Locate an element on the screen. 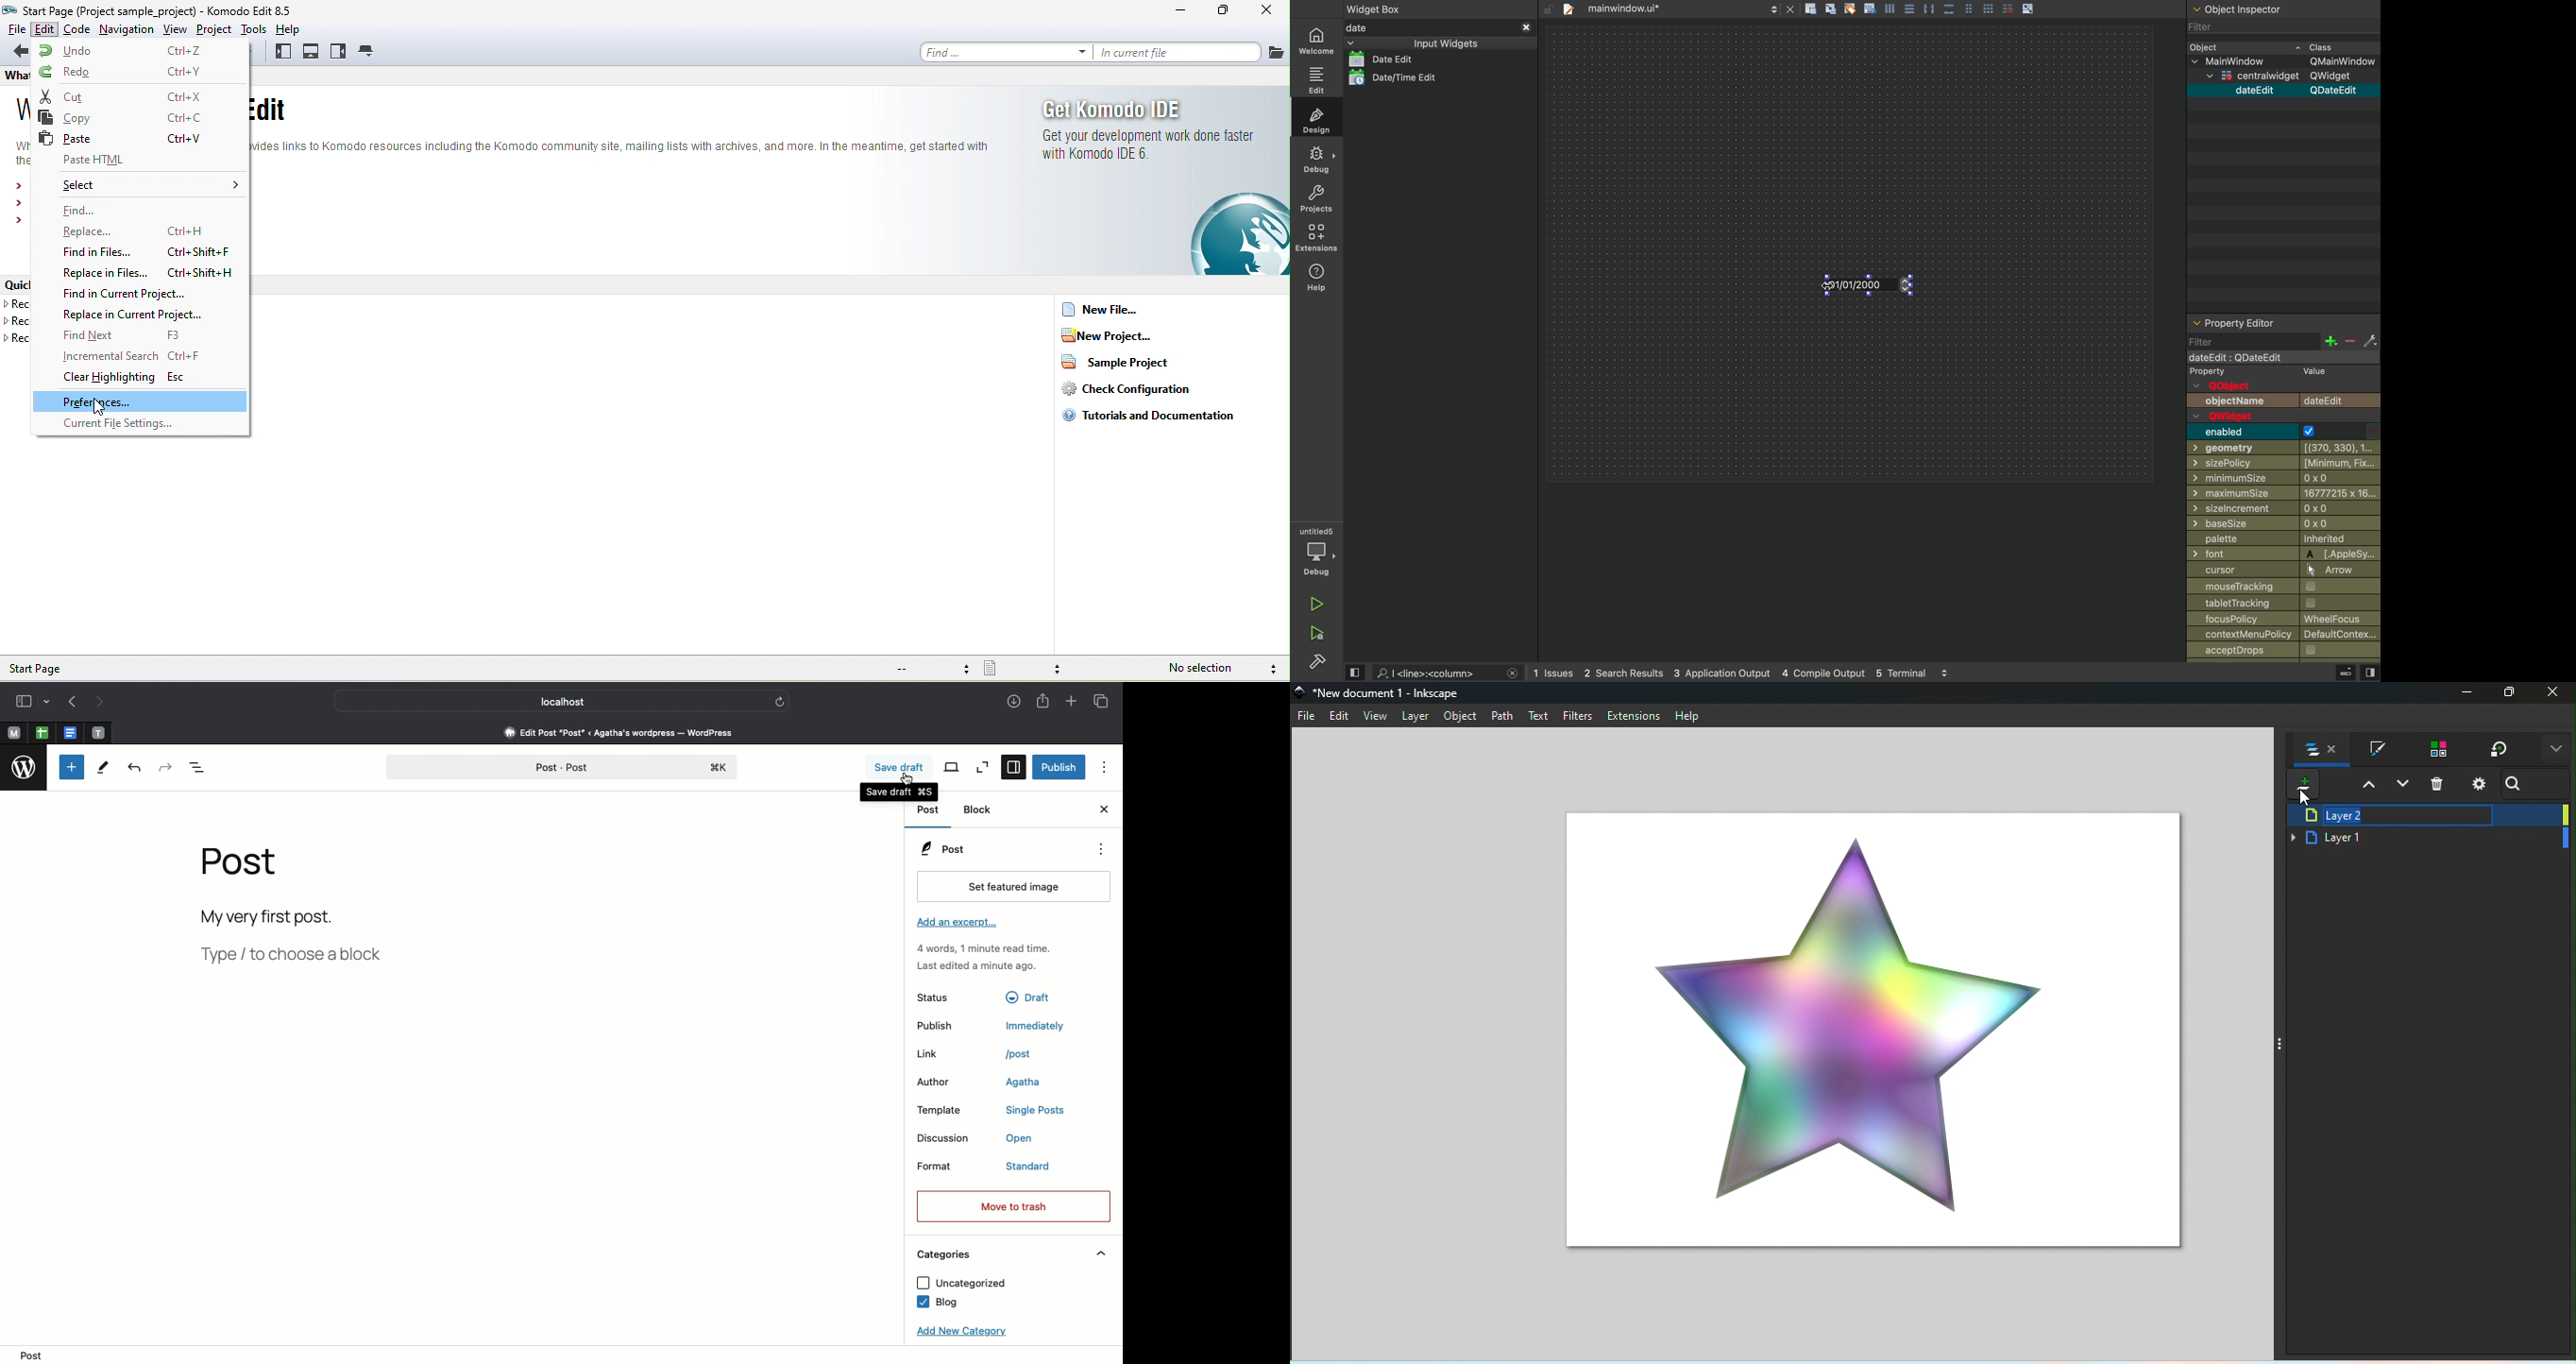 The image size is (2576, 1372). Discussion is located at coordinates (945, 1138).